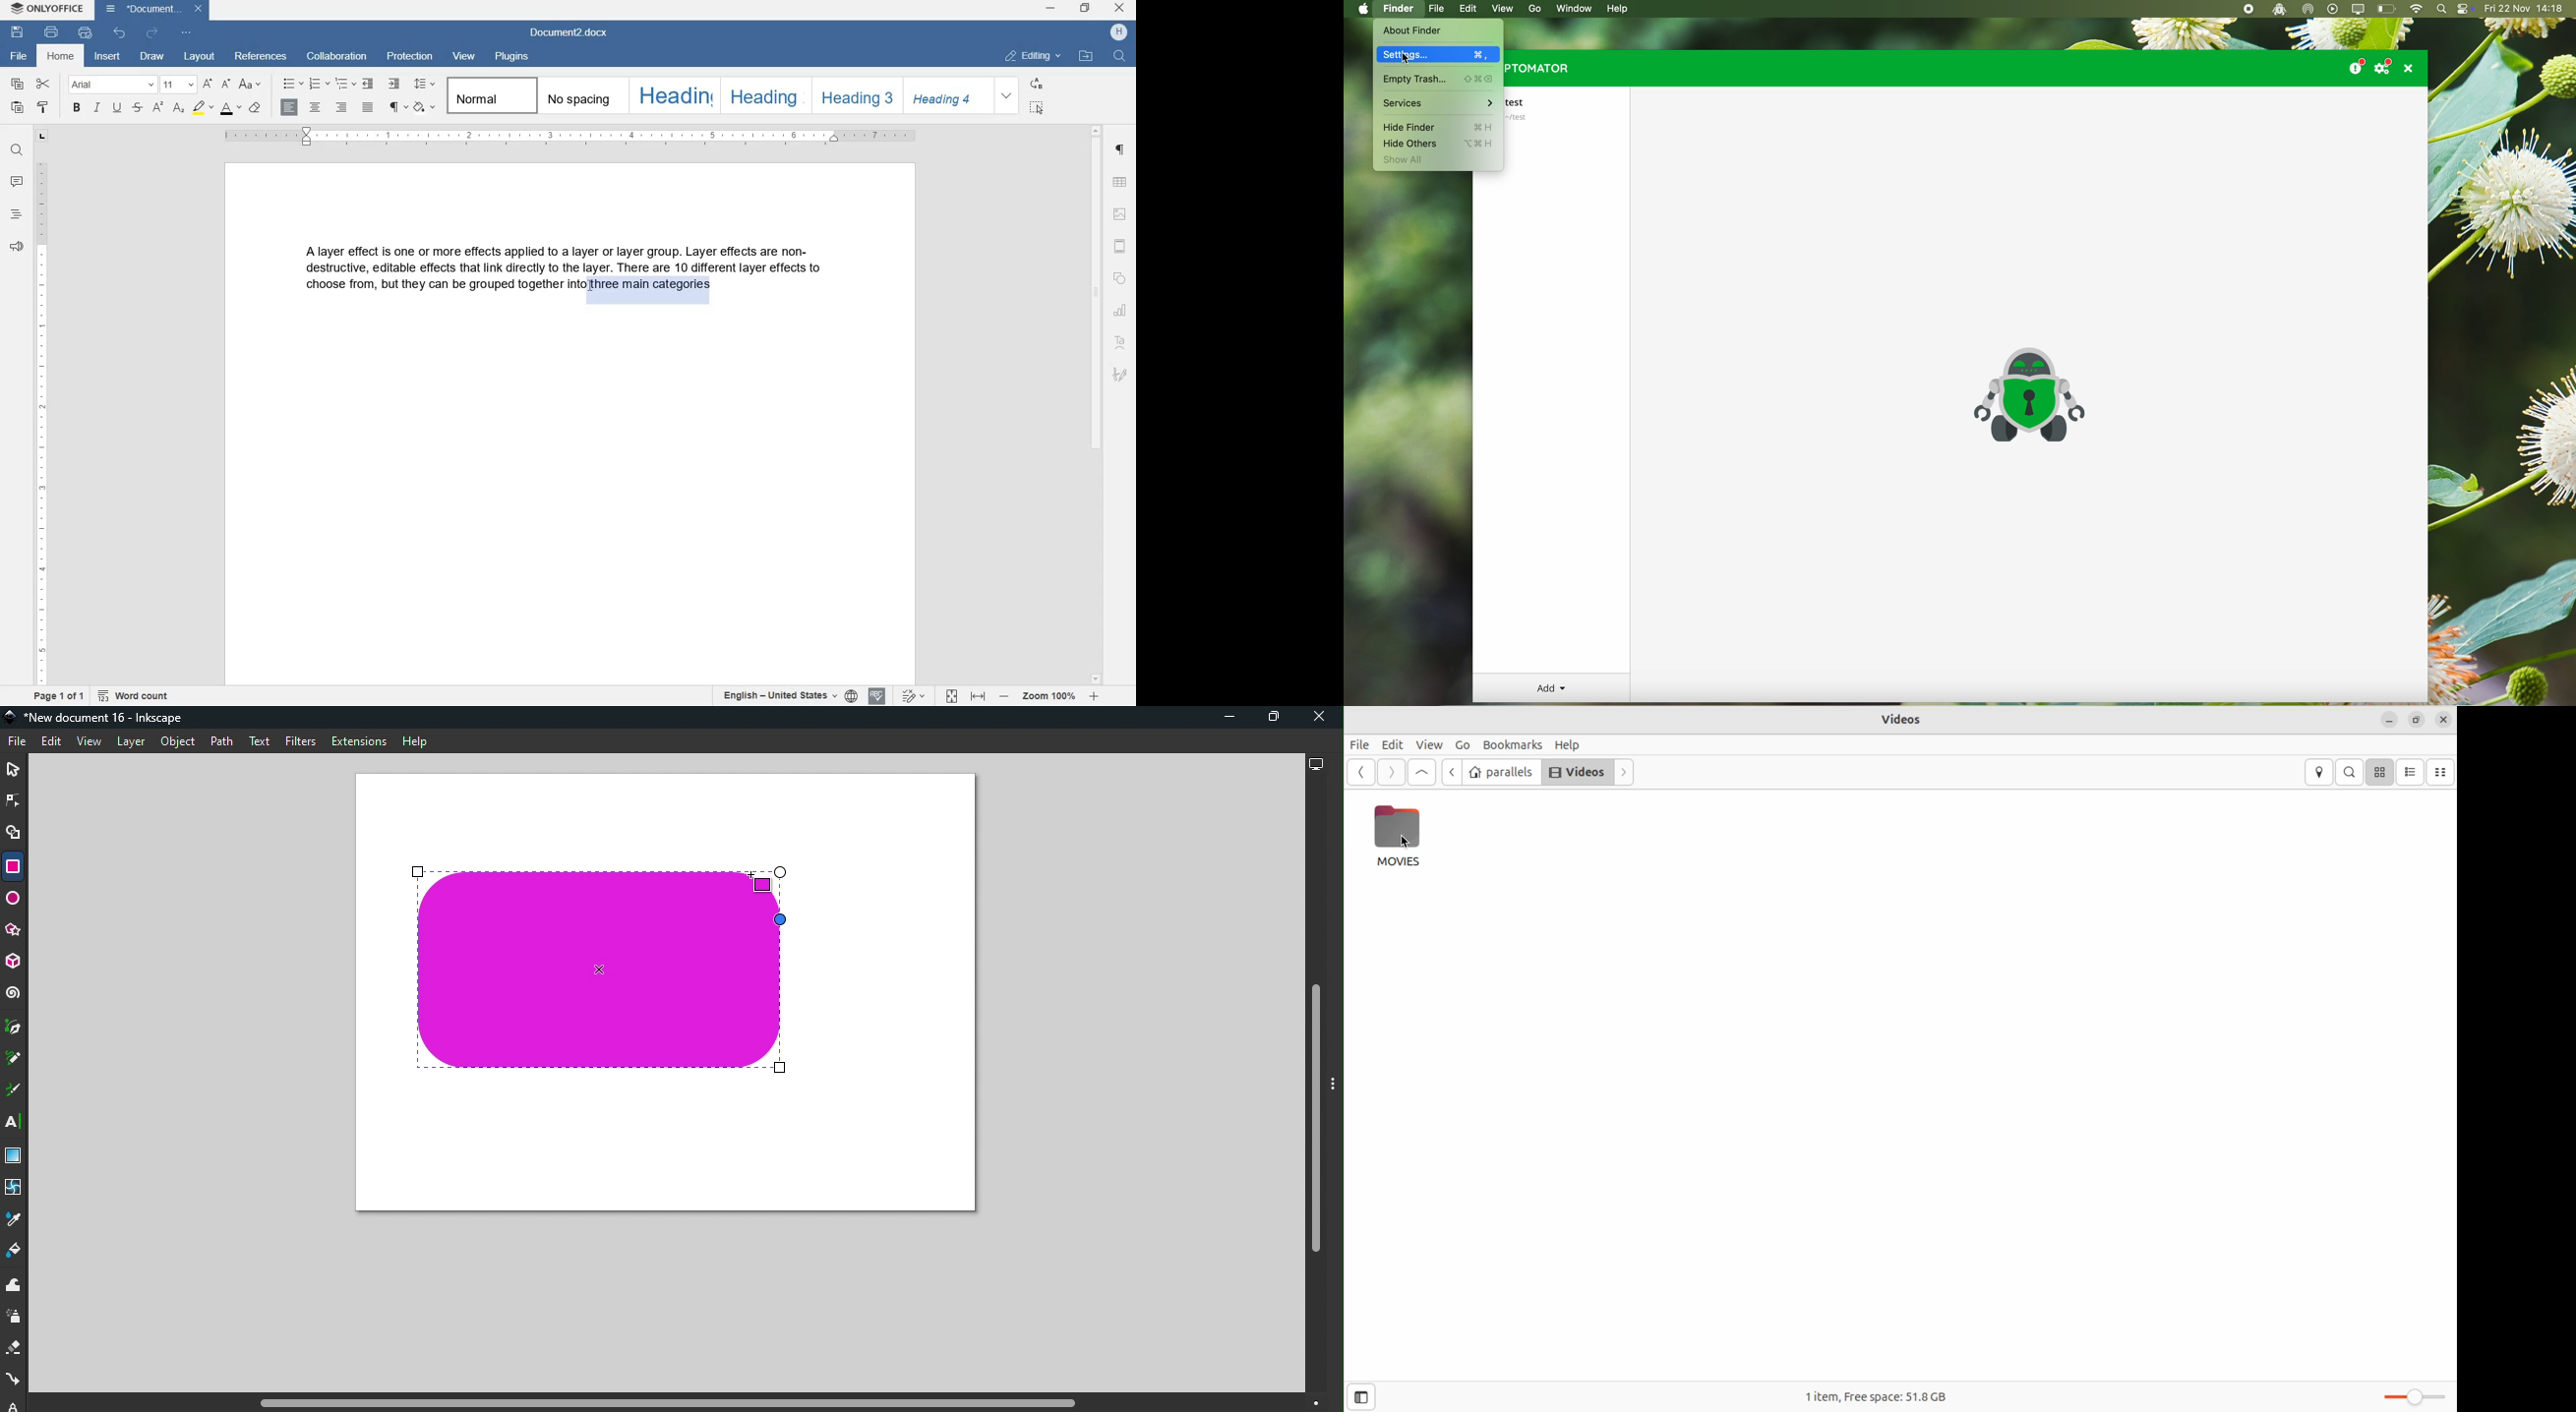  Describe the element at coordinates (1121, 375) in the screenshot. I see `signature` at that location.